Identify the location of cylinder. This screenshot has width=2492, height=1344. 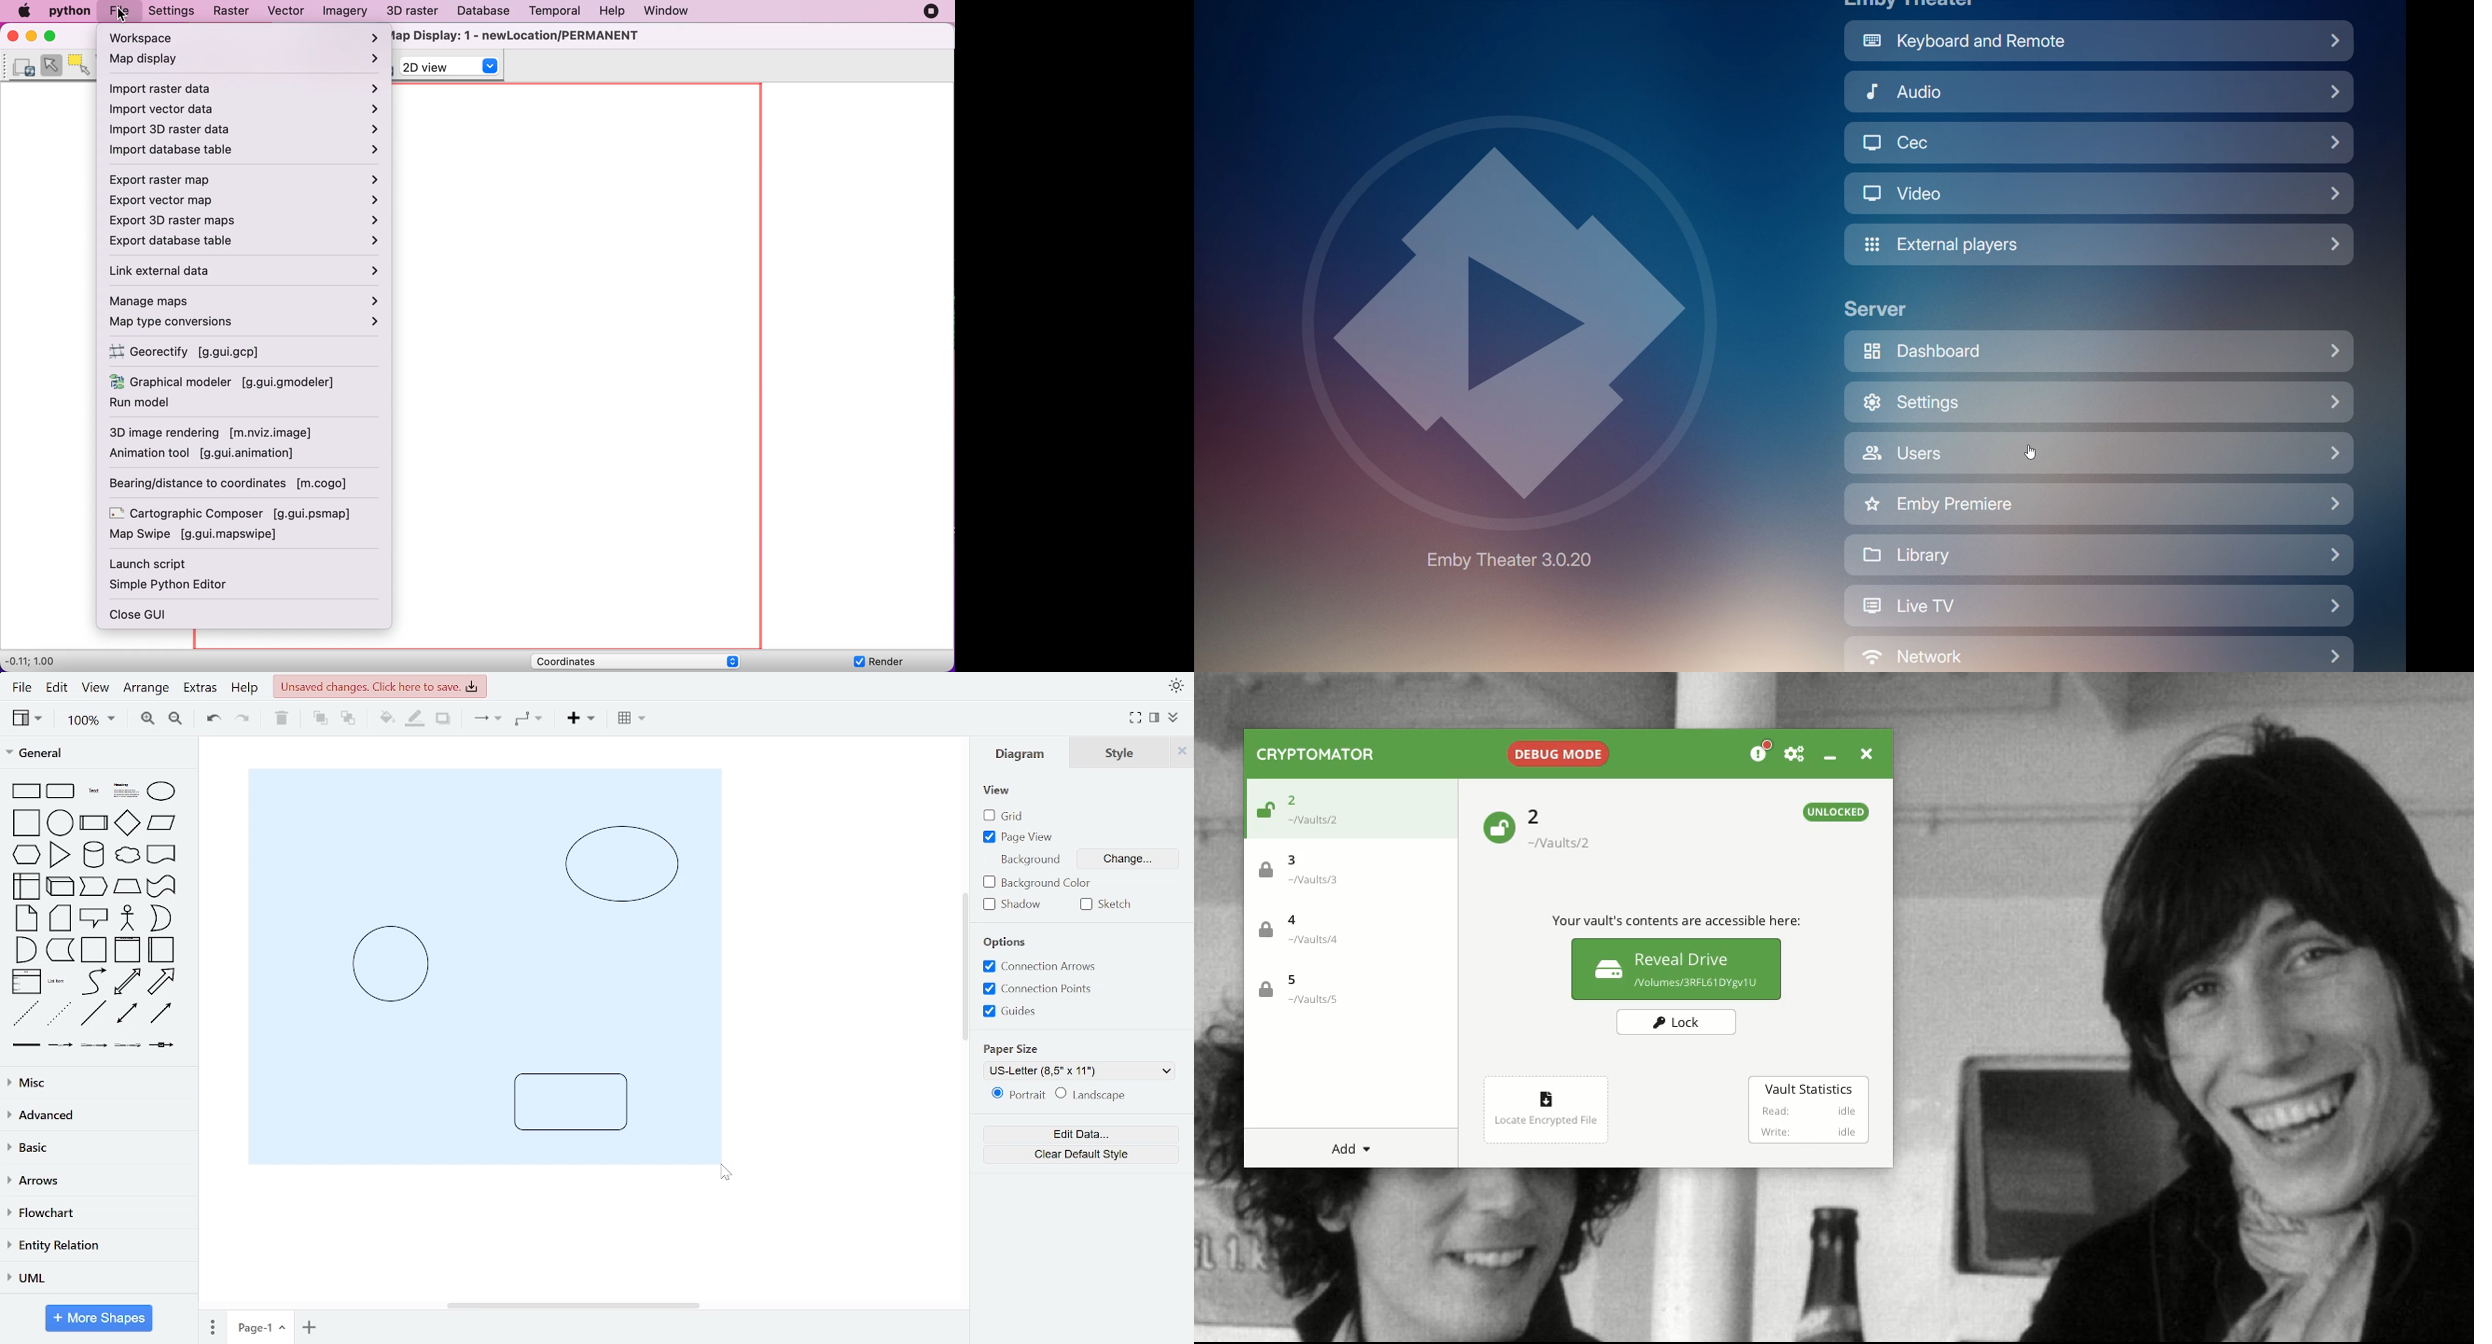
(93, 855).